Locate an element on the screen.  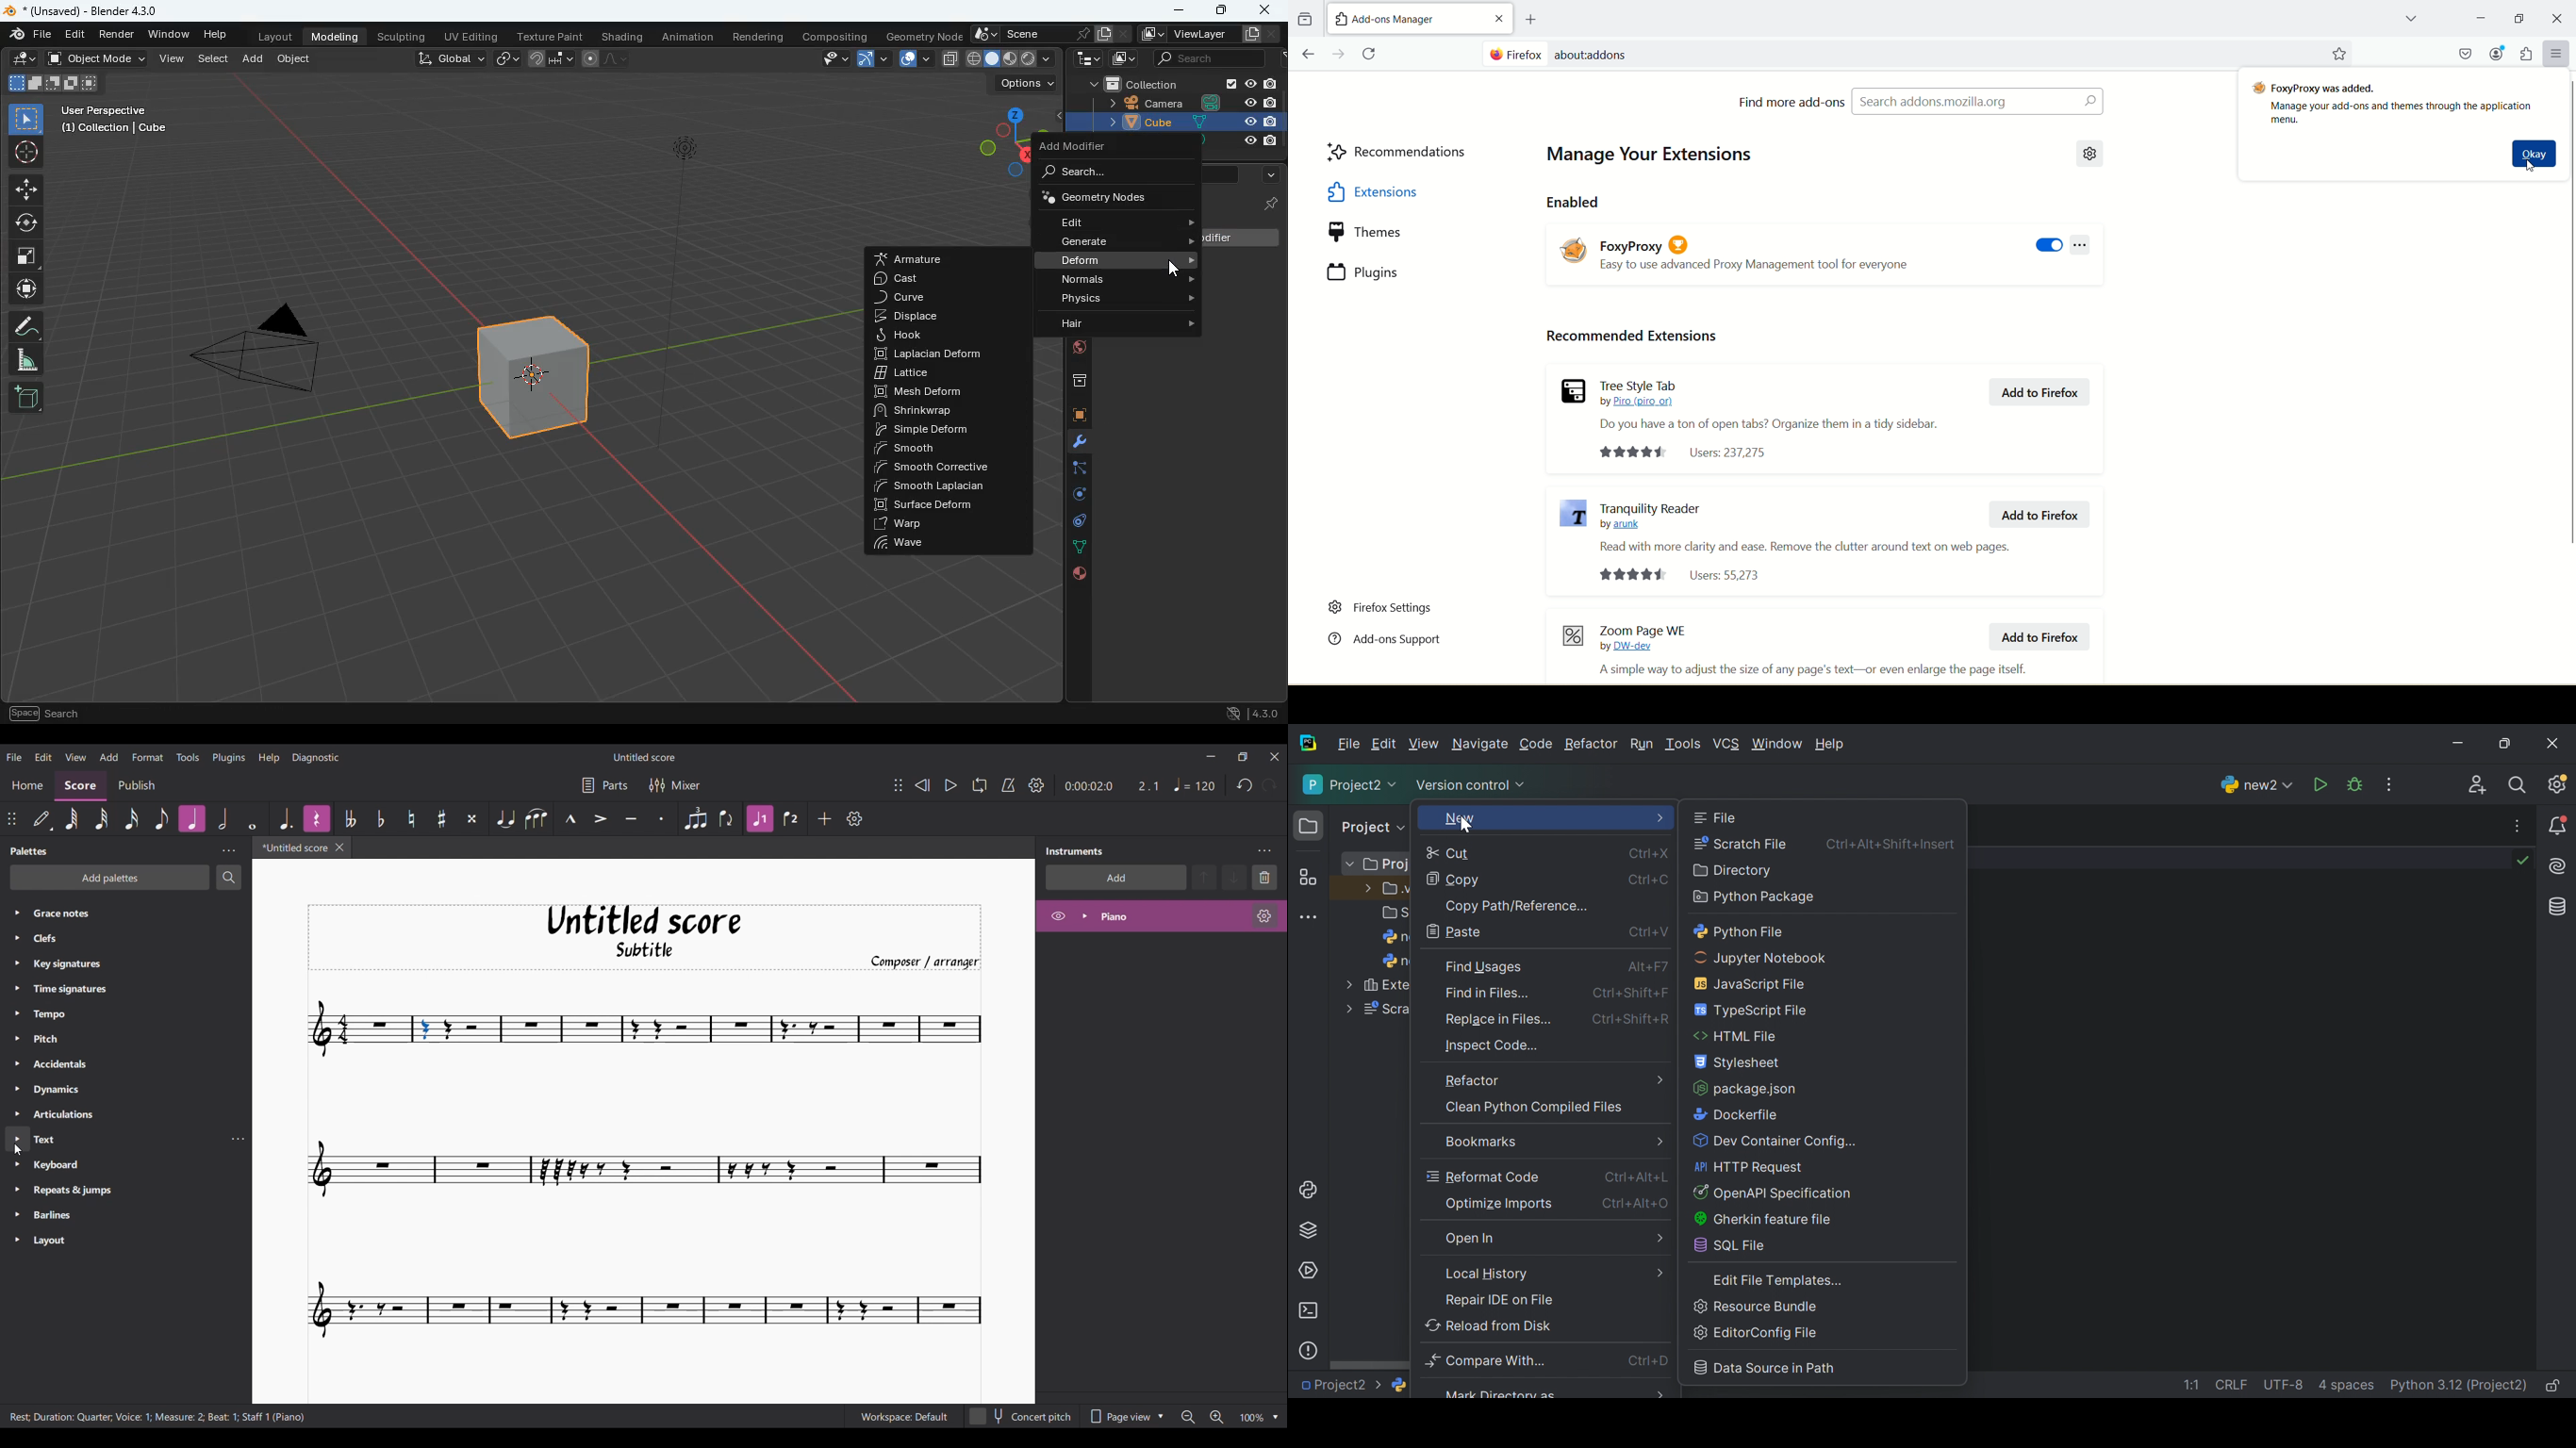
Toggle double sharp is located at coordinates (472, 819).